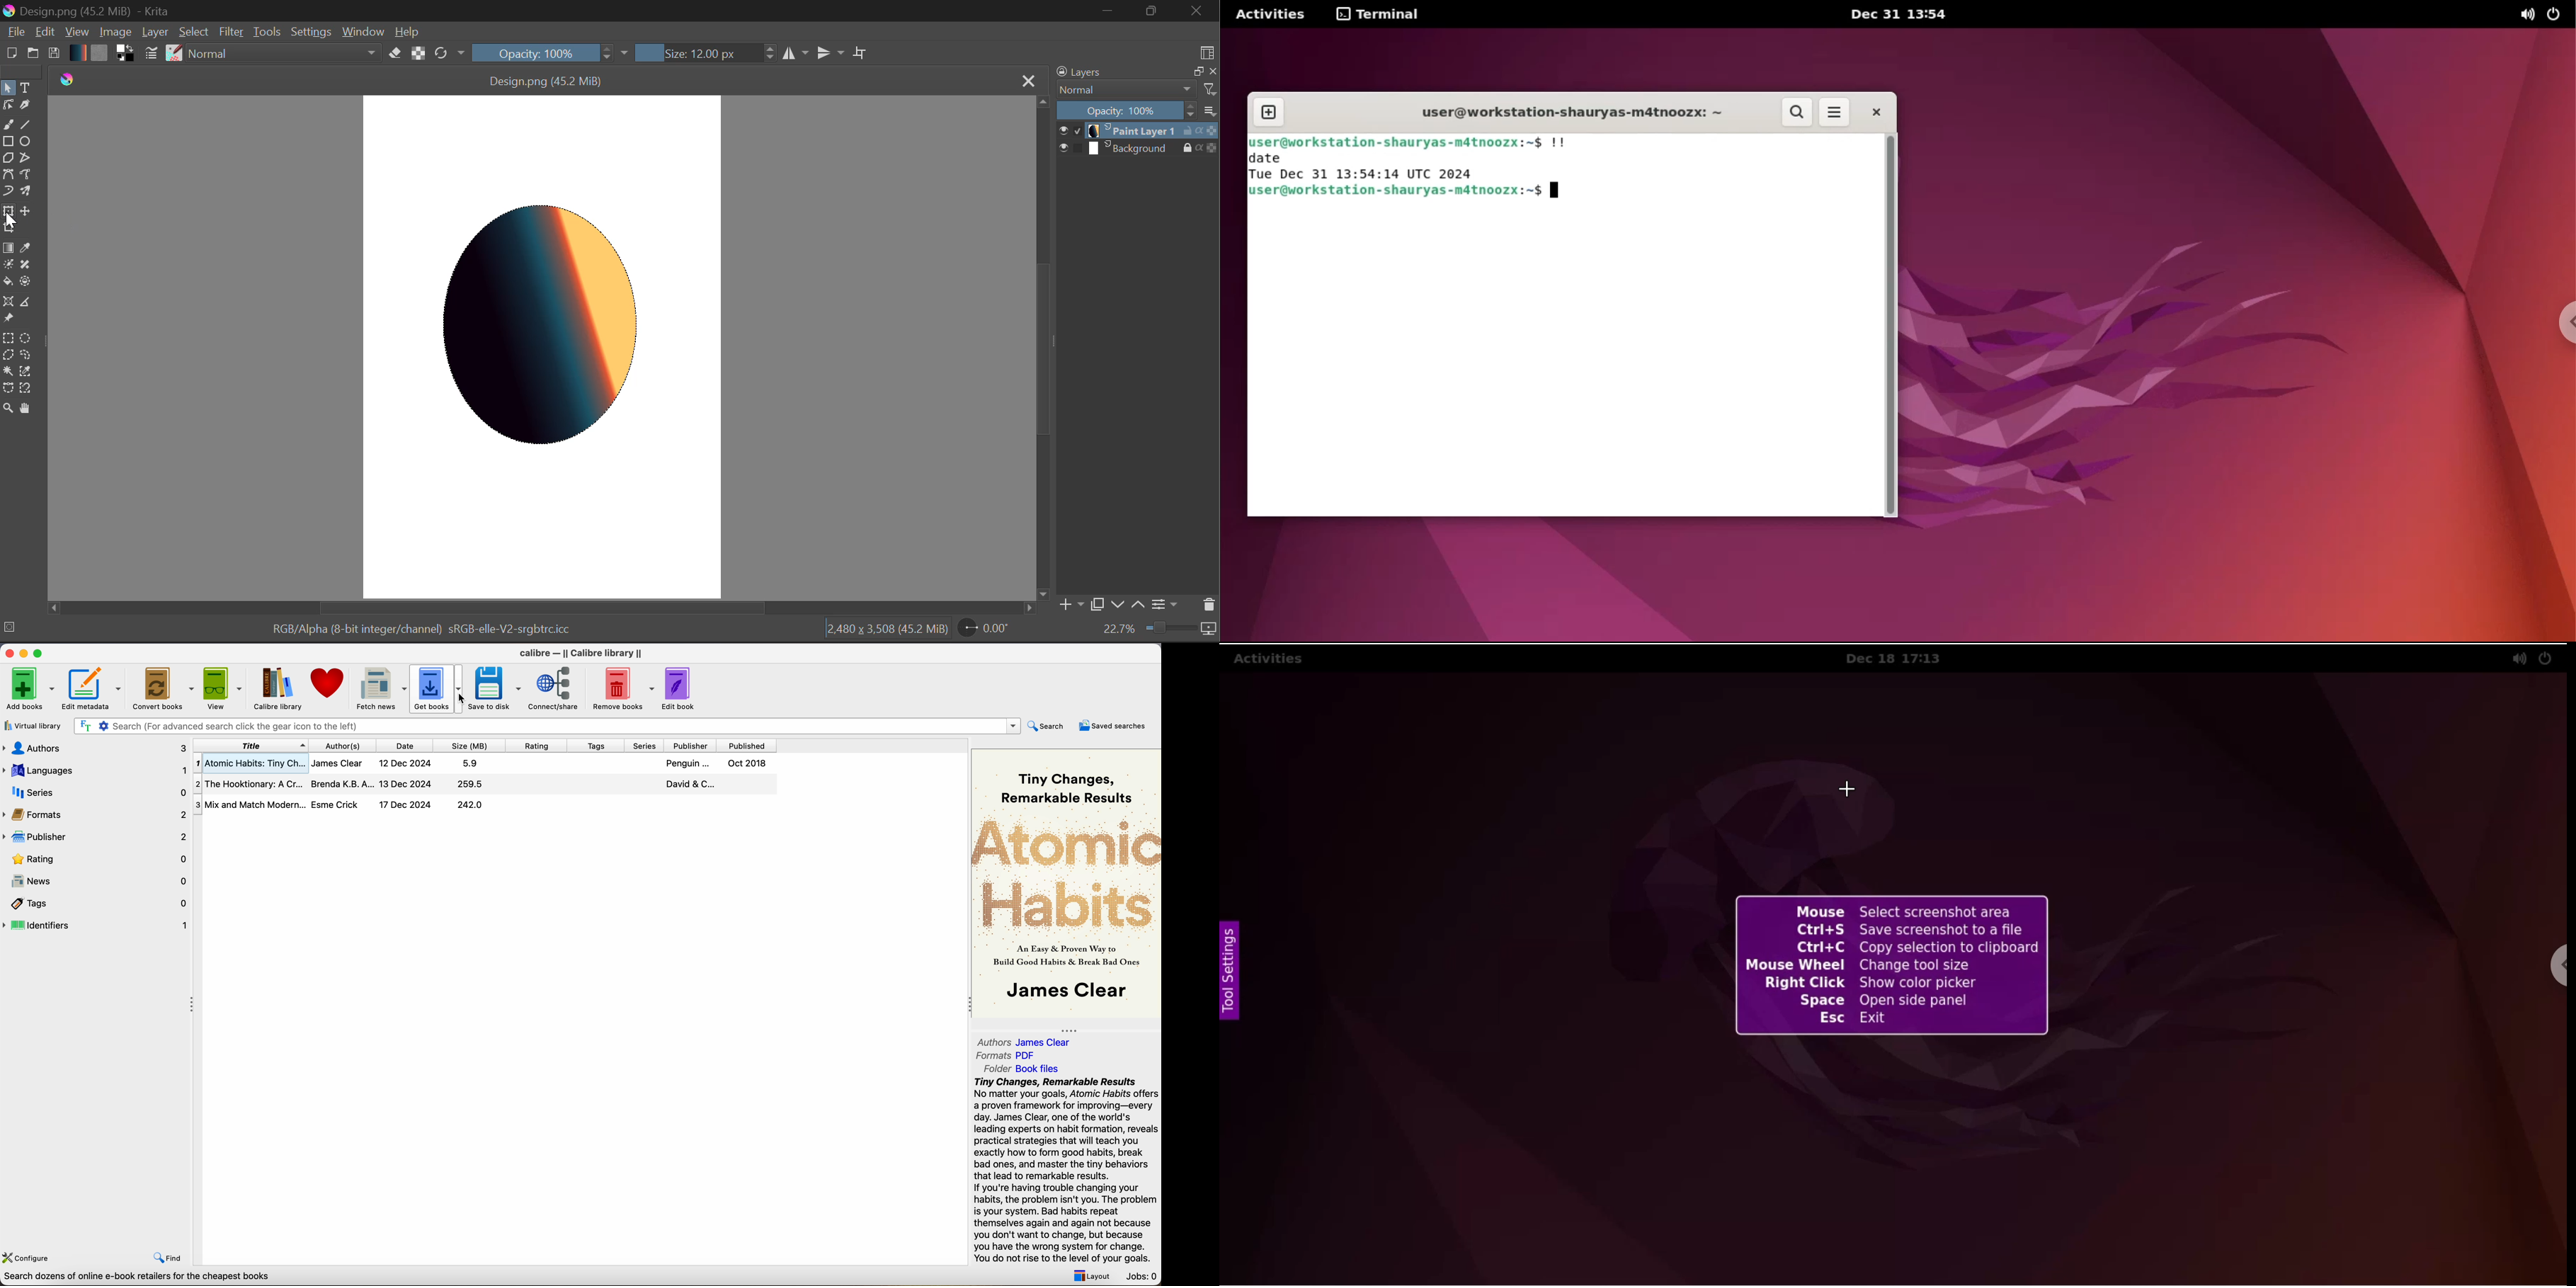  Describe the element at coordinates (1071, 605) in the screenshot. I see `Add Layer` at that location.